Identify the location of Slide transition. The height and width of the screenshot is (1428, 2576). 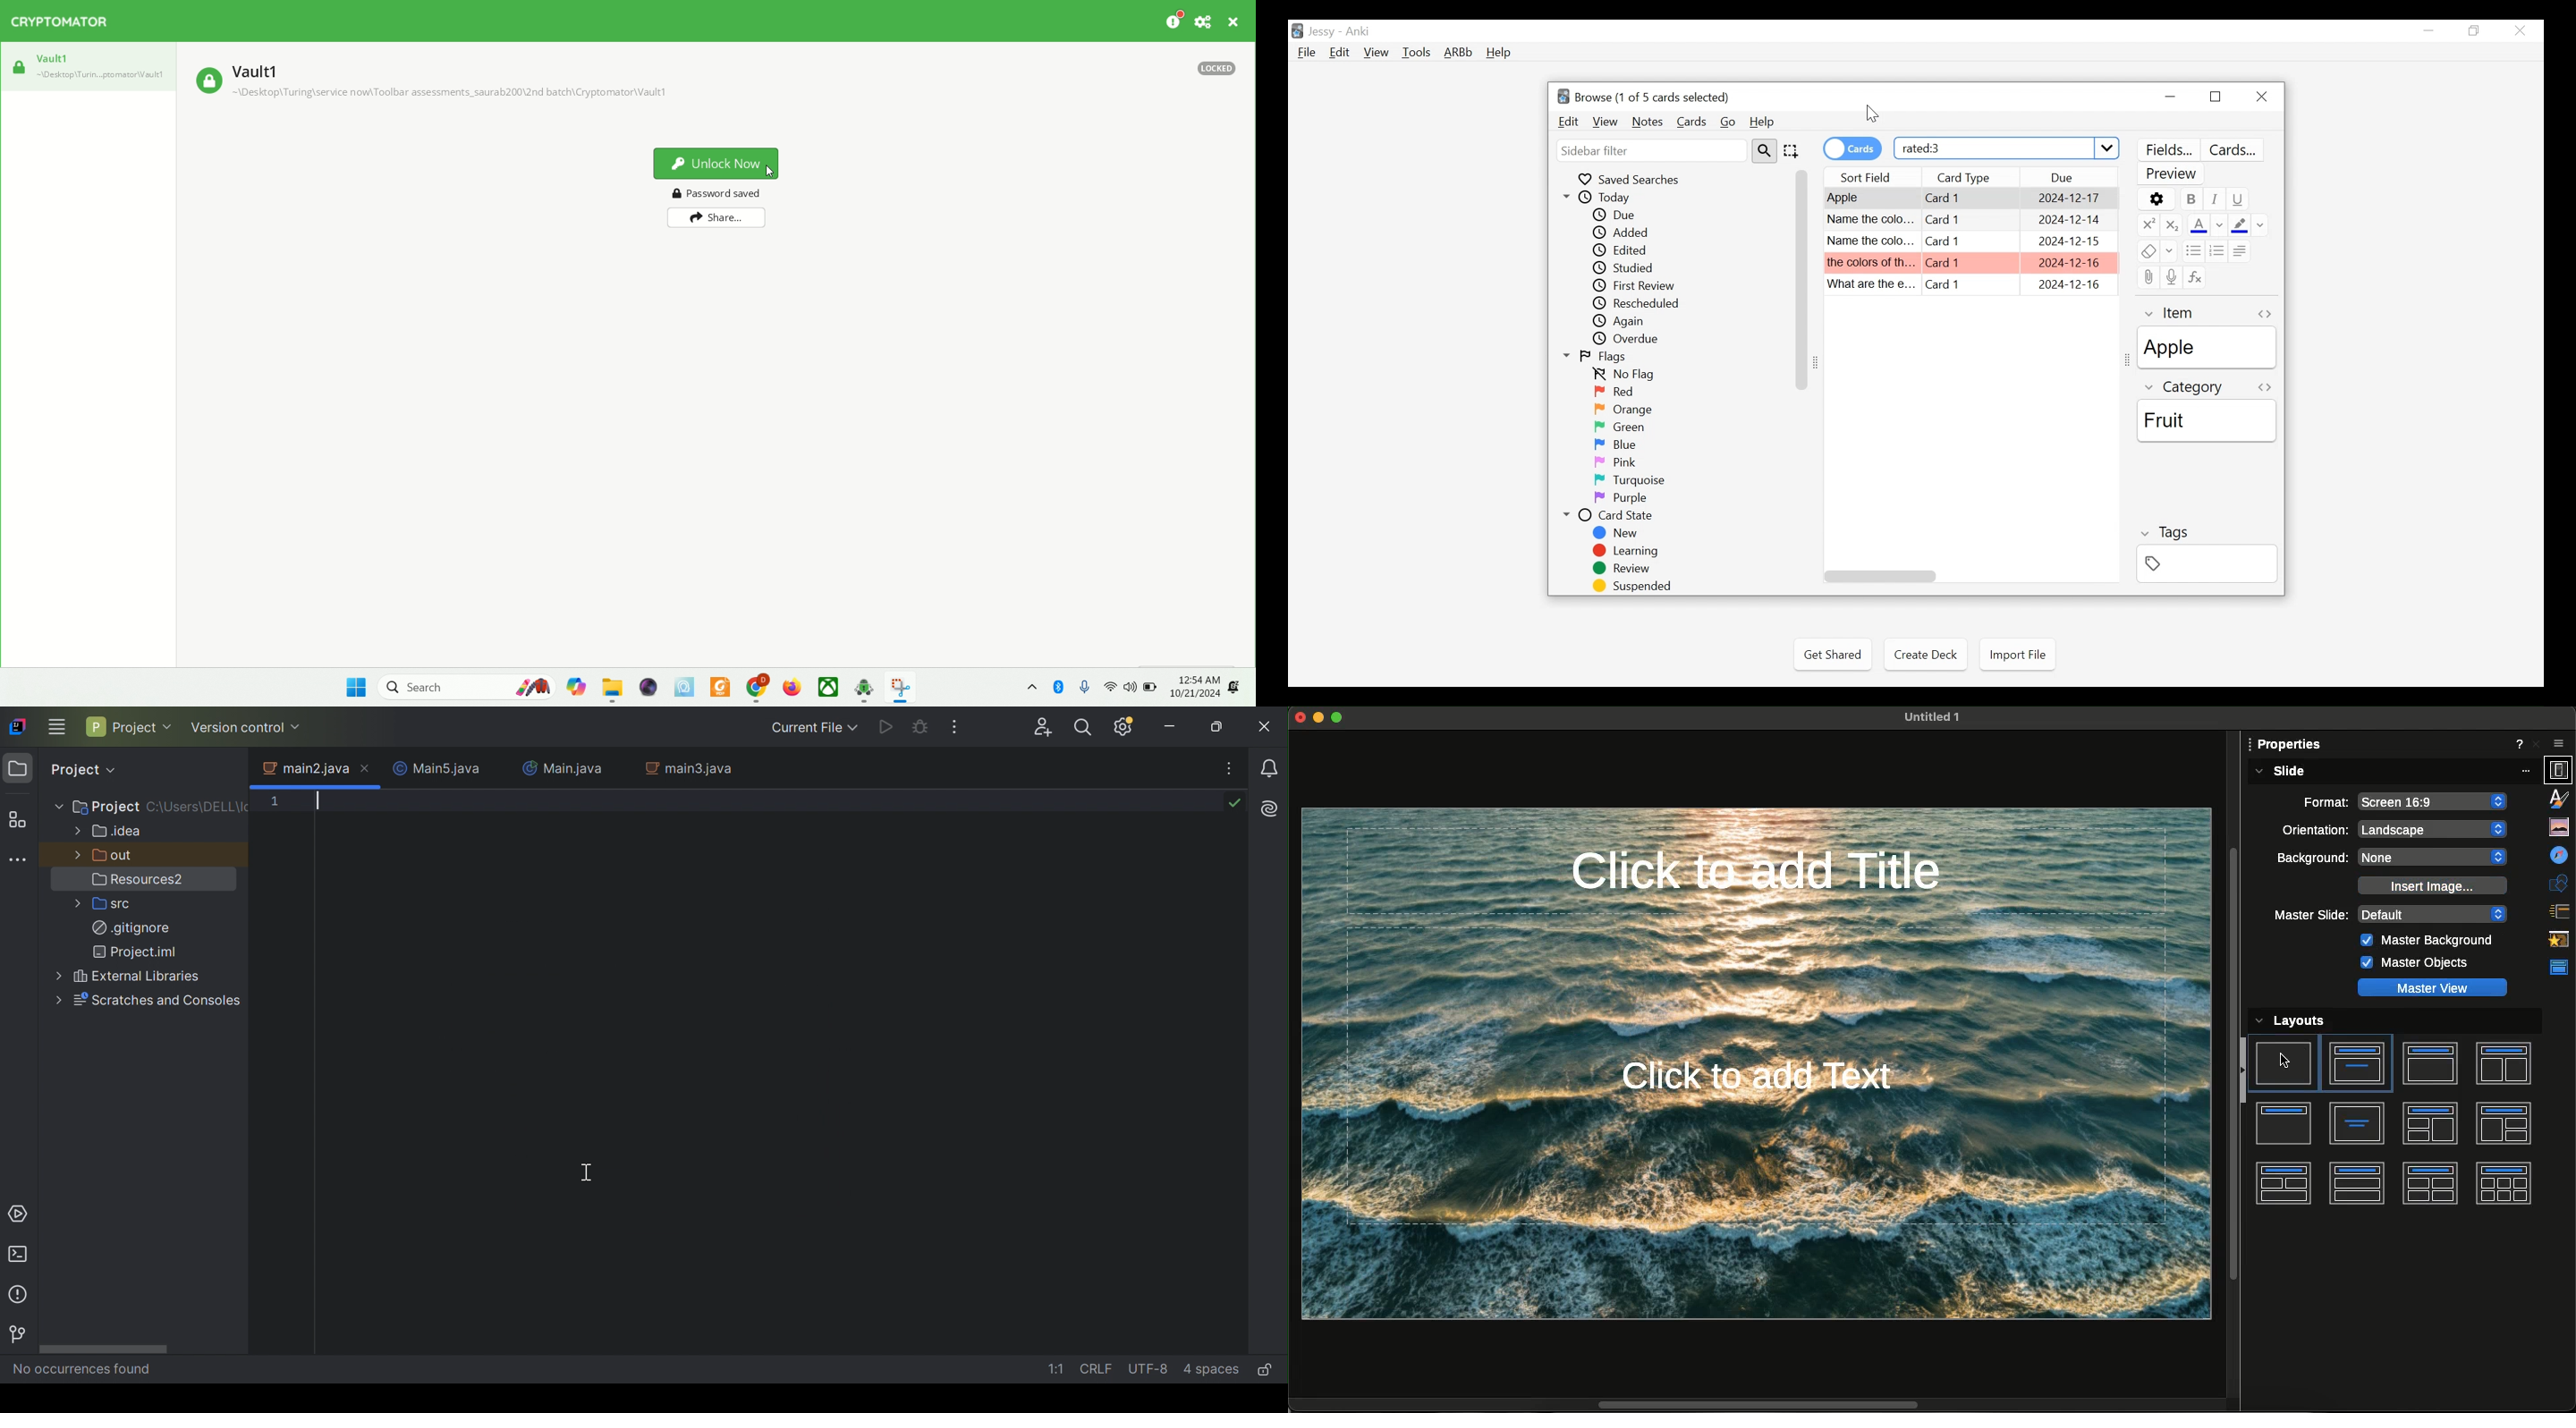
(2560, 910).